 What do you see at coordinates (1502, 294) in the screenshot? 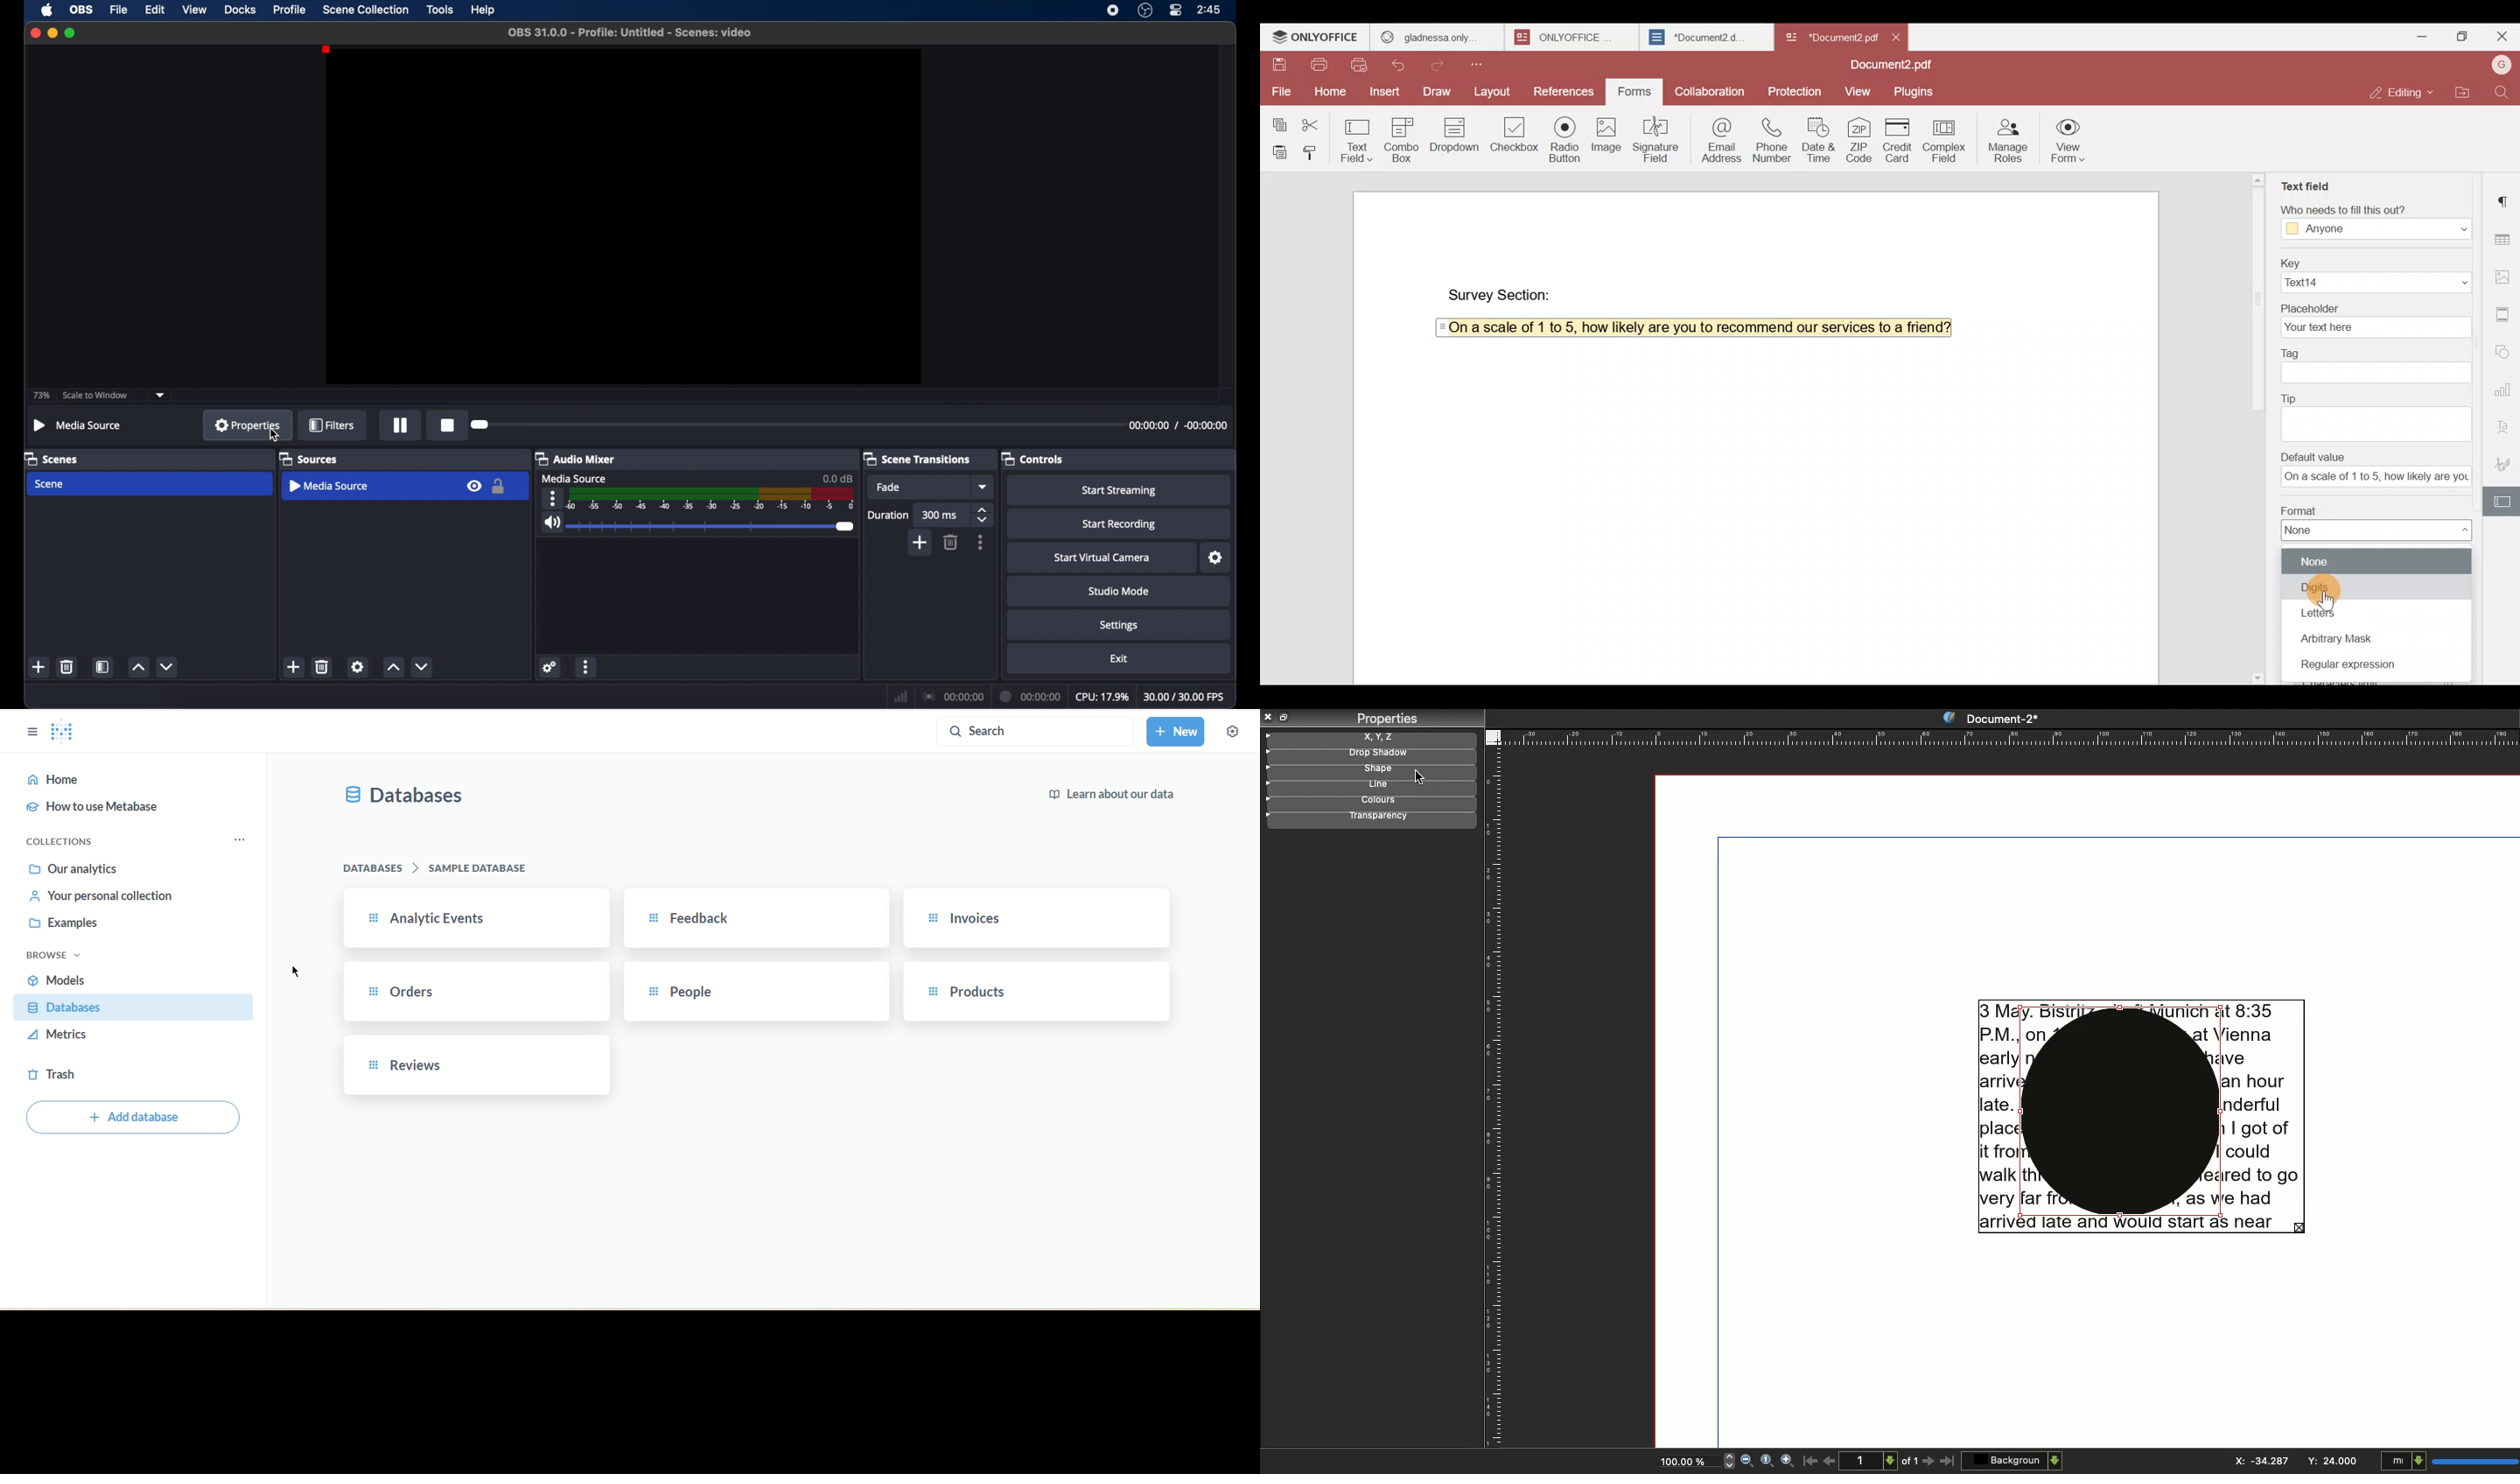
I see `Survey Section:` at bounding box center [1502, 294].